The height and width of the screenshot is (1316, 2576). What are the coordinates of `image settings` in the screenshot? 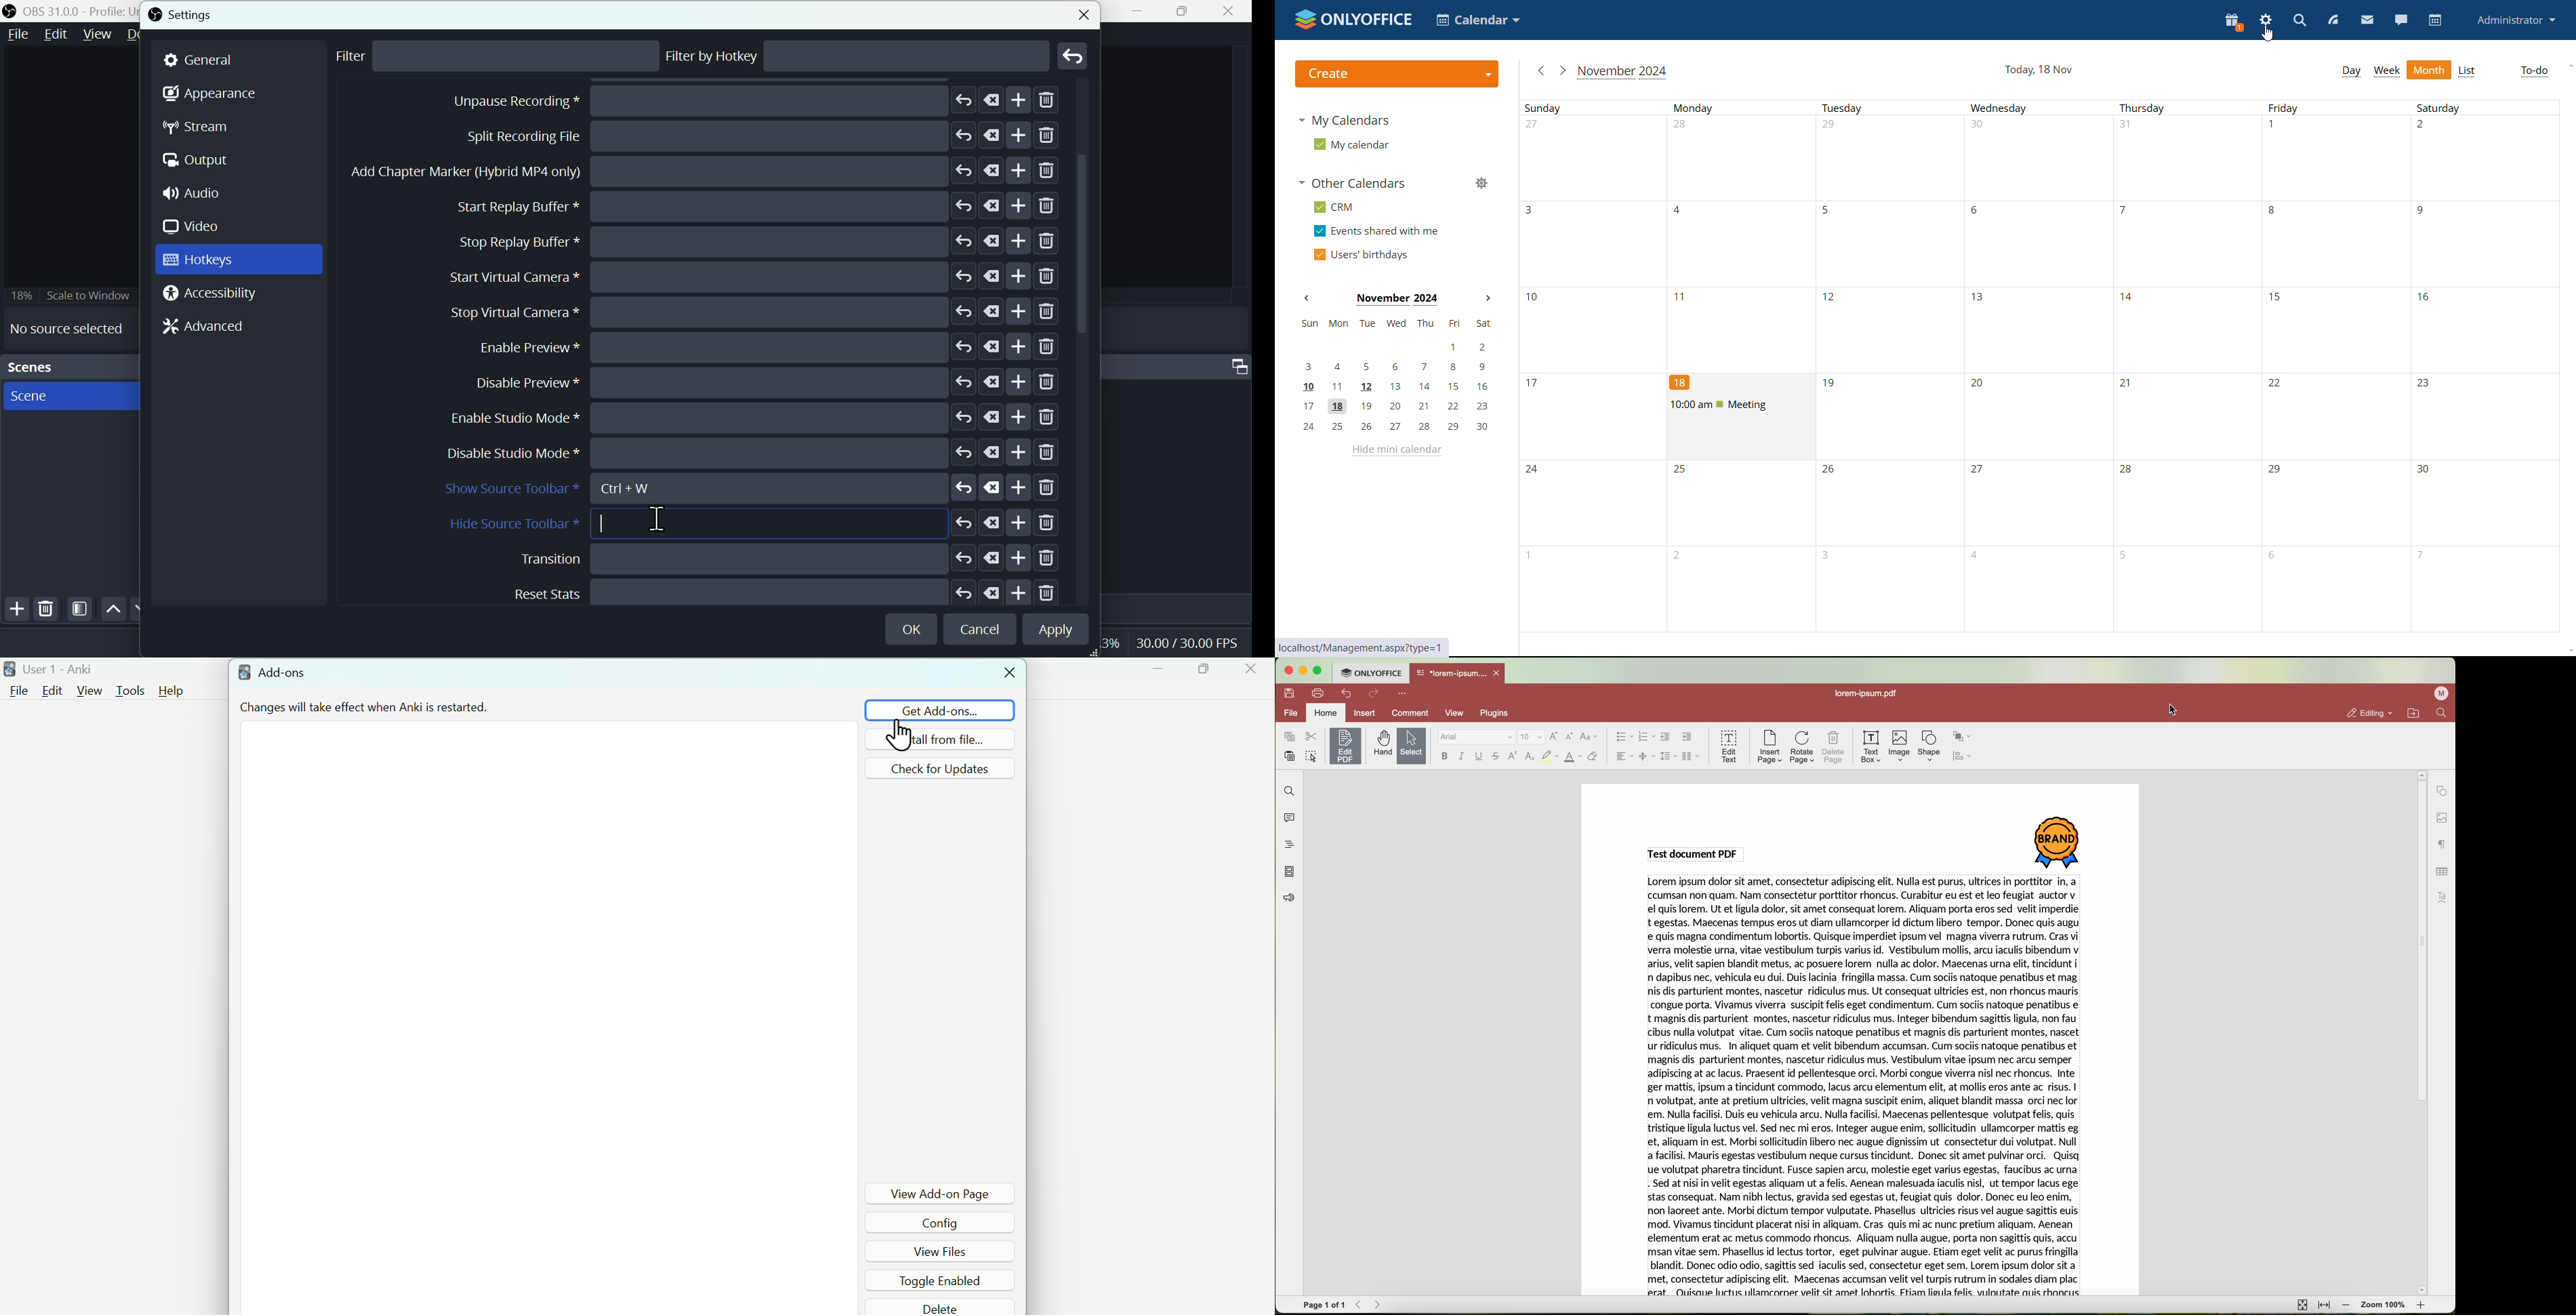 It's located at (2442, 818).